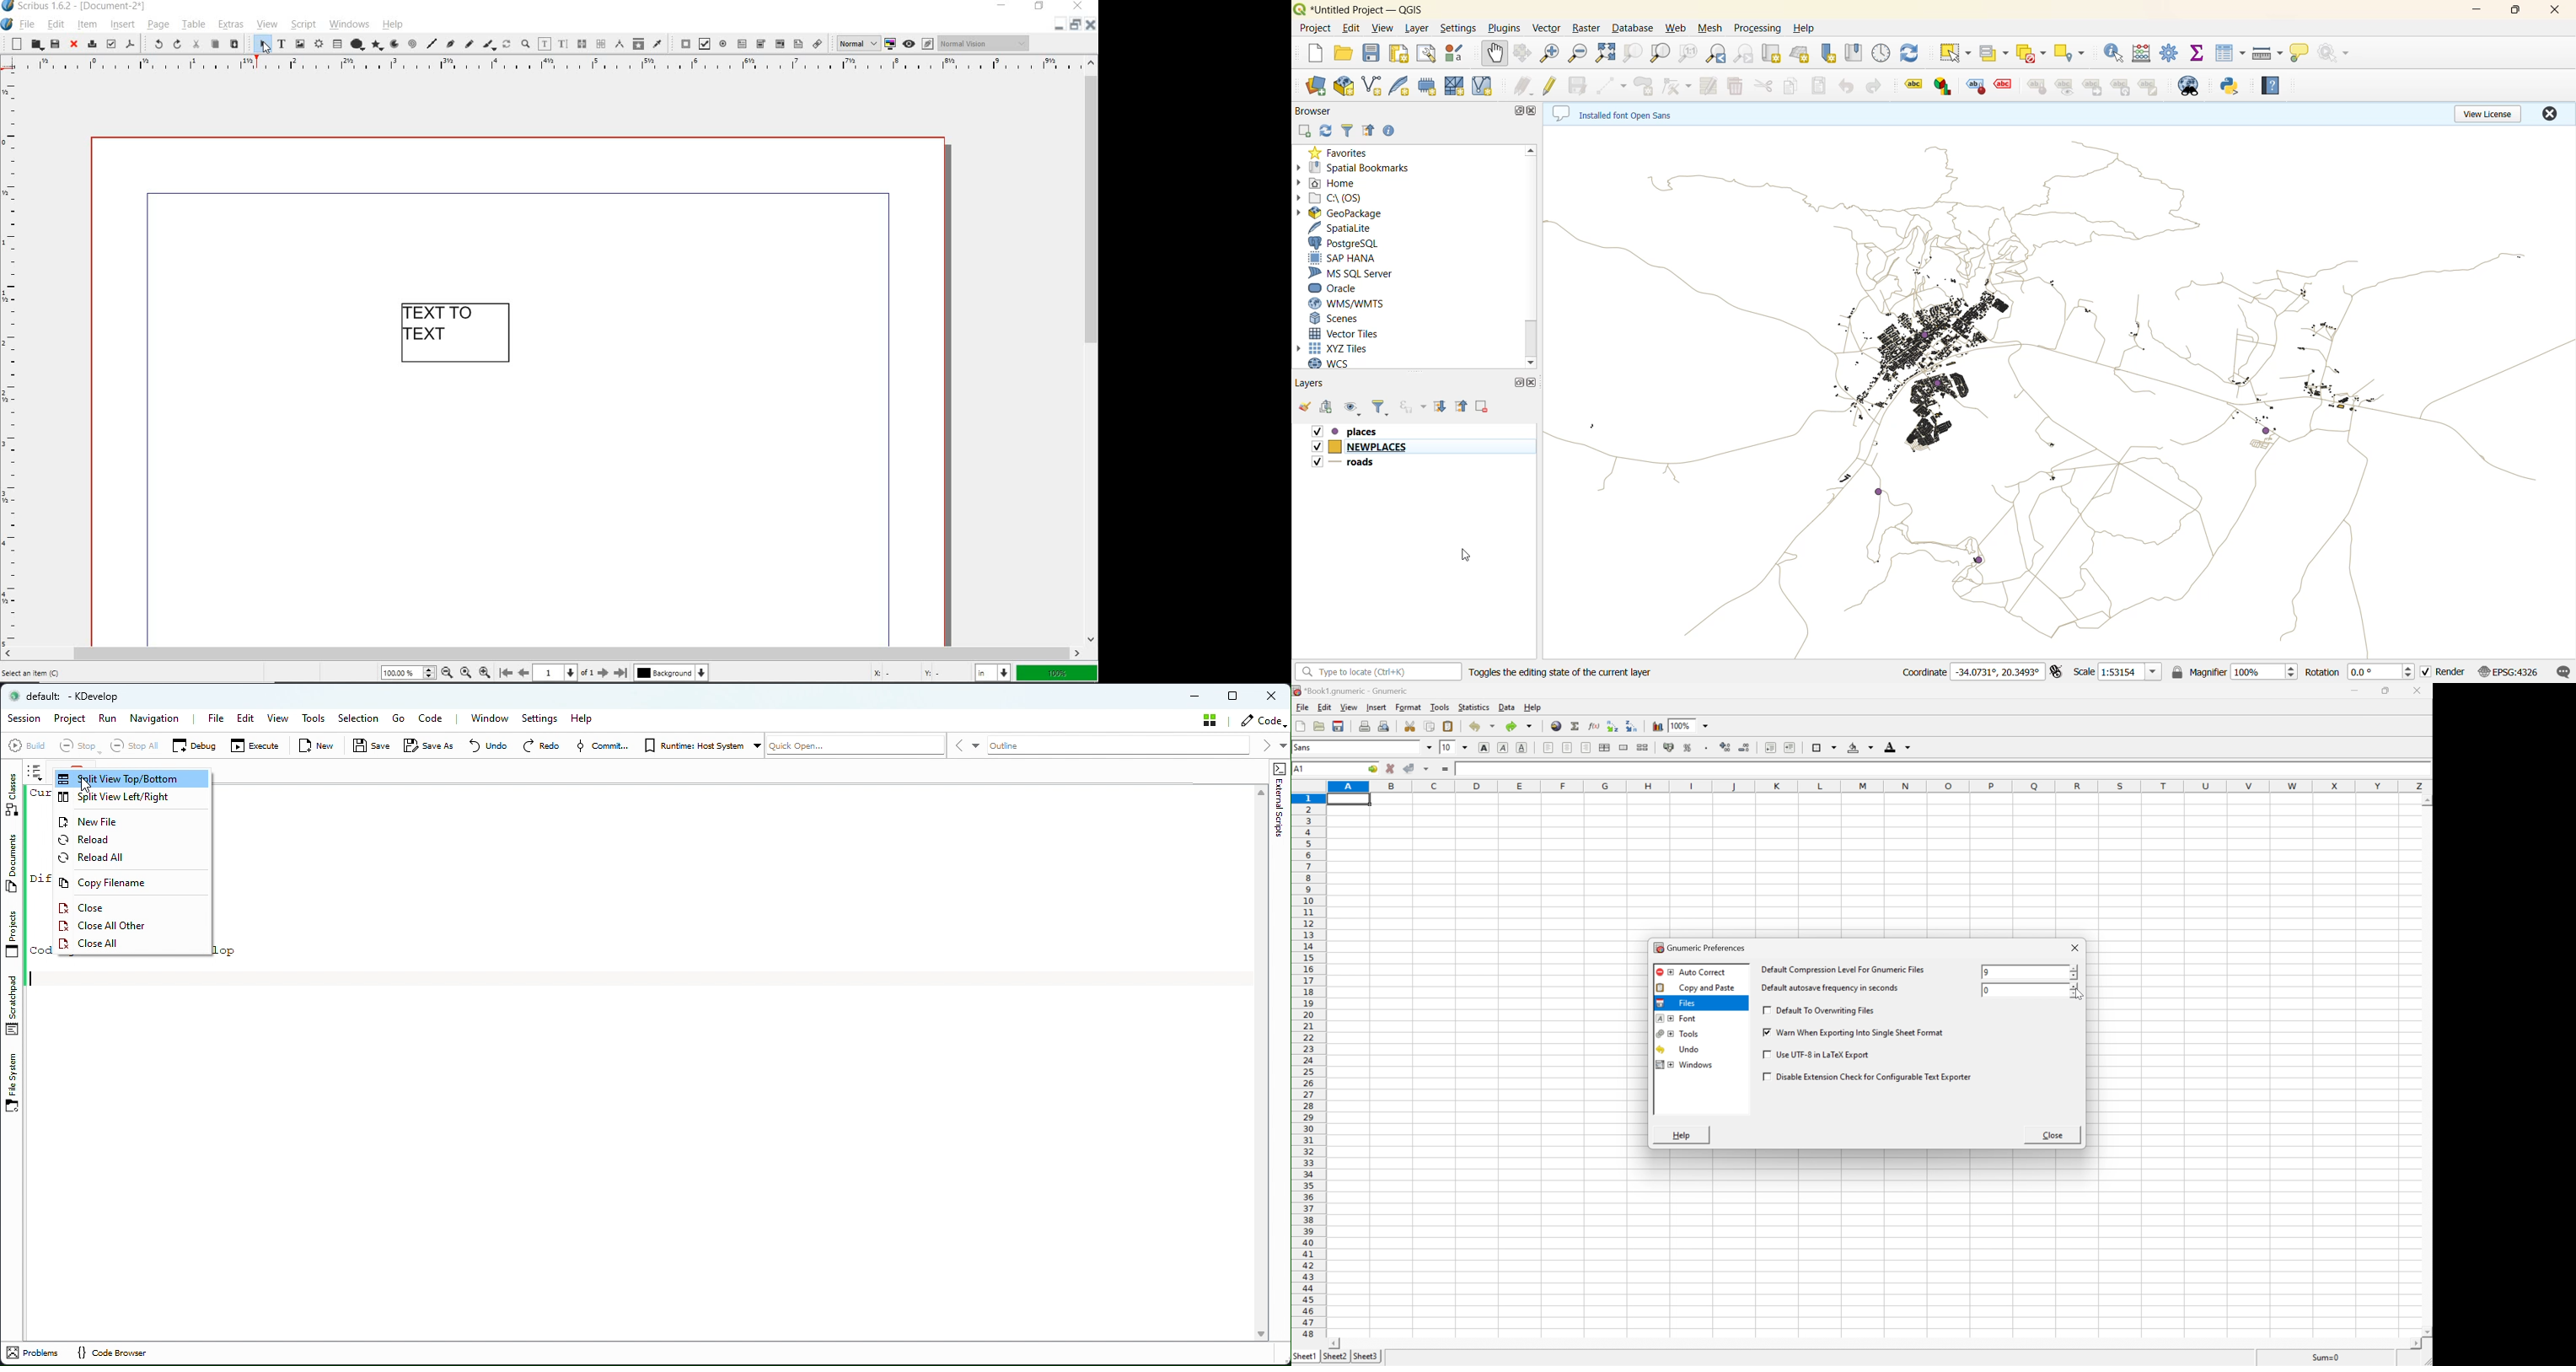 Image resolution: width=2576 pixels, height=1372 pixels. Describe the element at coordinates (411, 43) in the screenshot. I see `spiral` at that location.